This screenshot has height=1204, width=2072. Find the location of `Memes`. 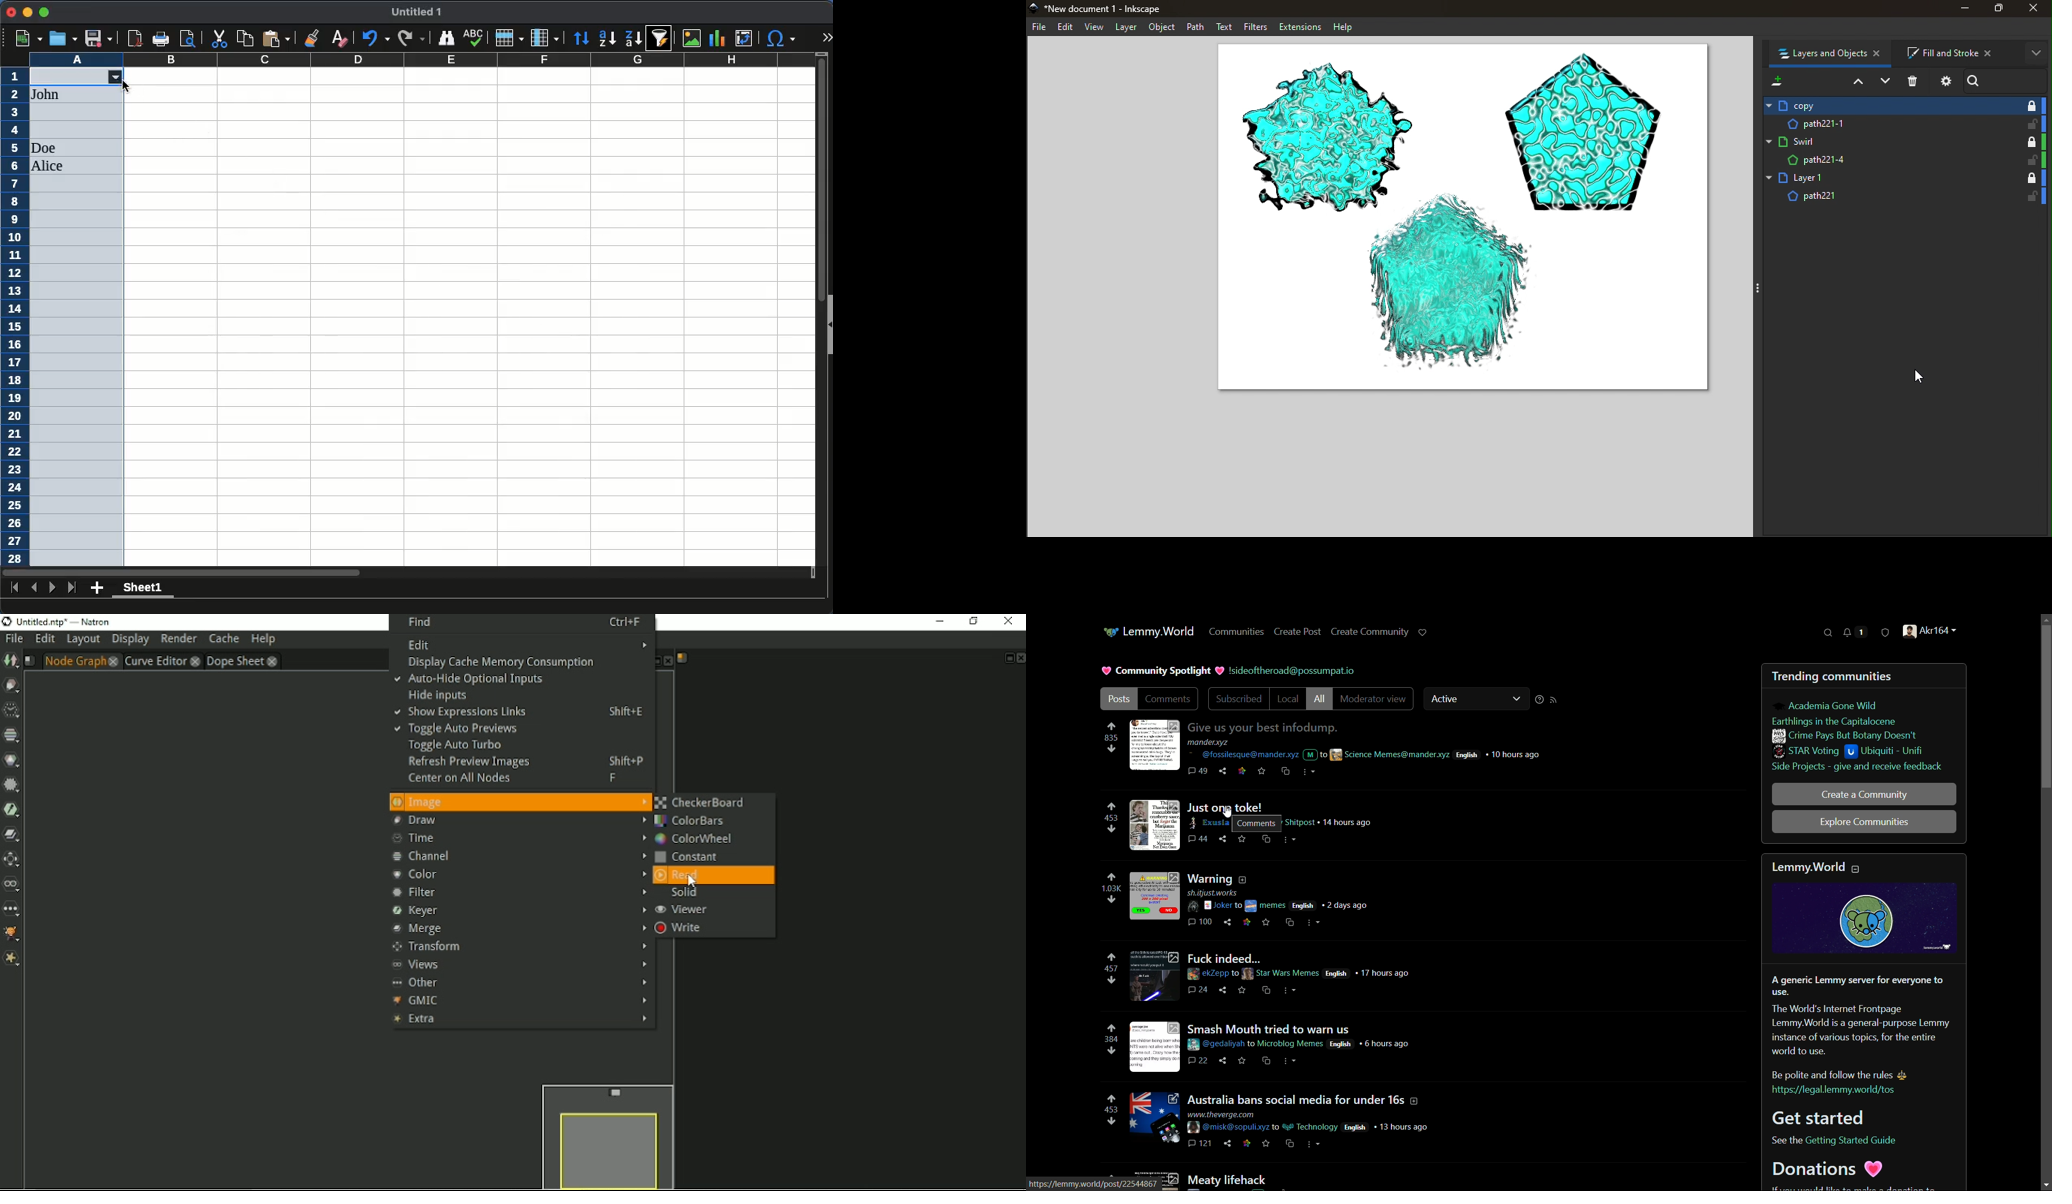

Memes is located at coordinates (1266, 905).